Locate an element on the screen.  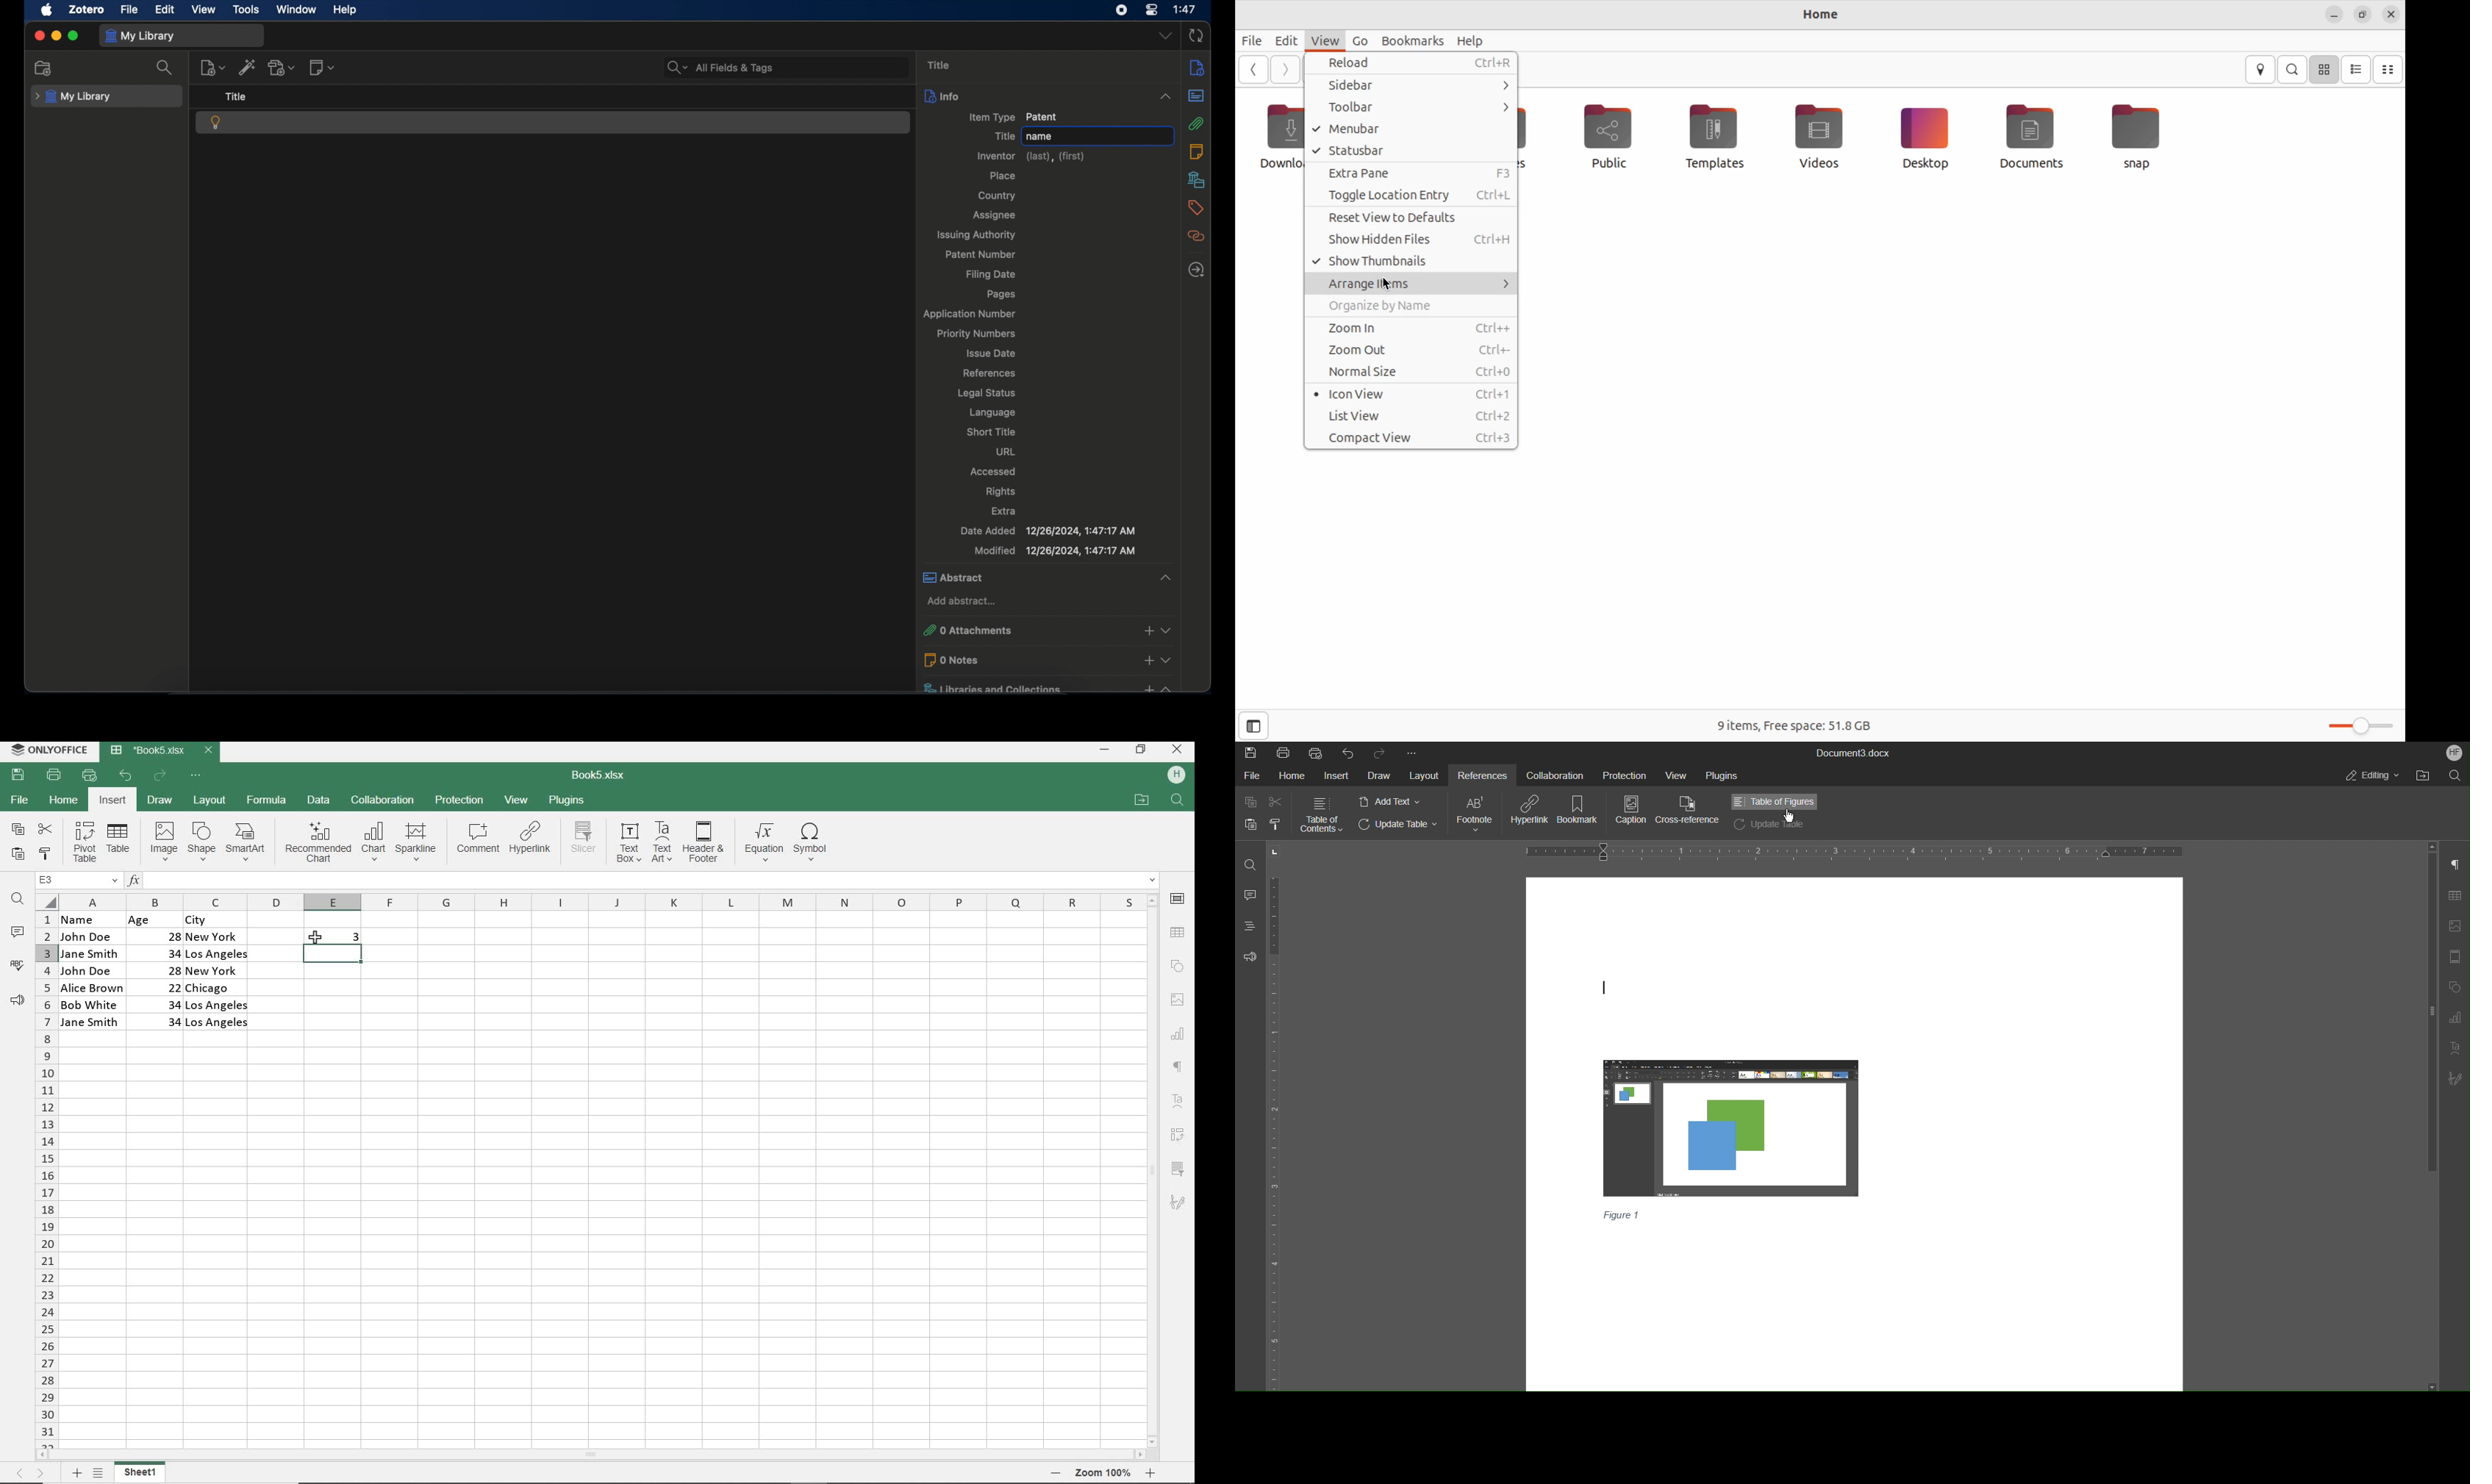
patent is located at coordinates (216, 122).